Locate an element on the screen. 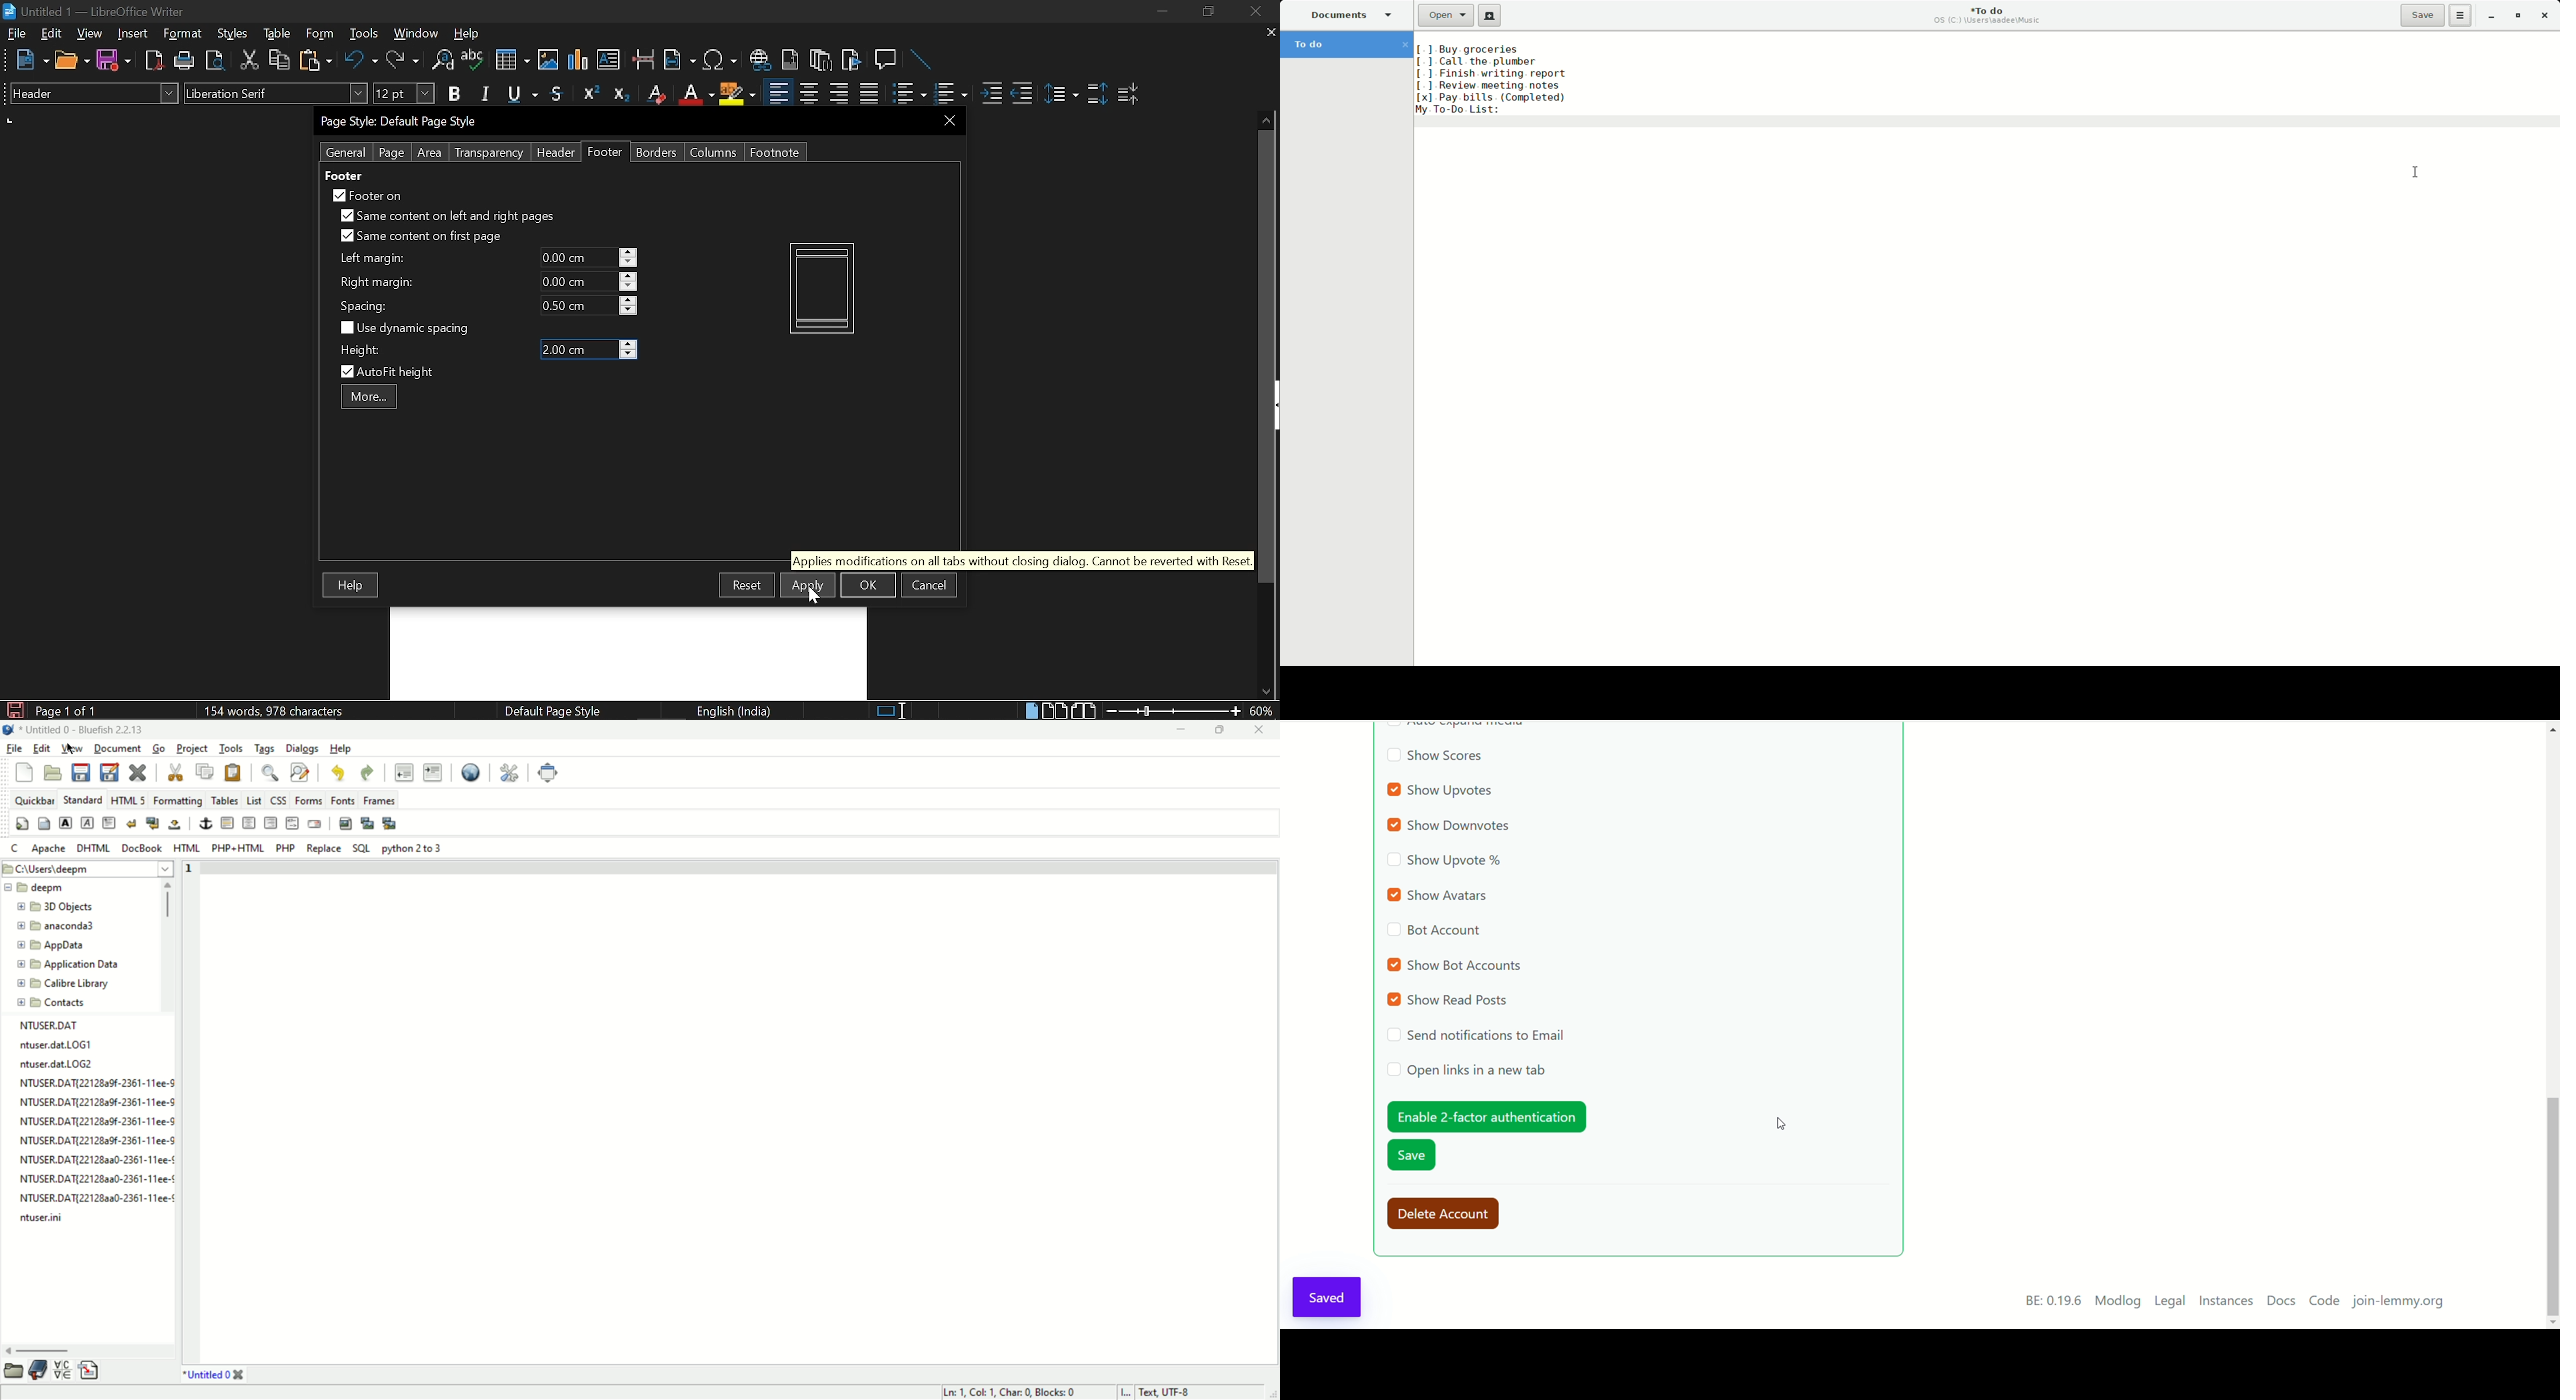 Image resolution: width=2576 pixels, height=1400 pixels. break is located at coordinates (132, 823).